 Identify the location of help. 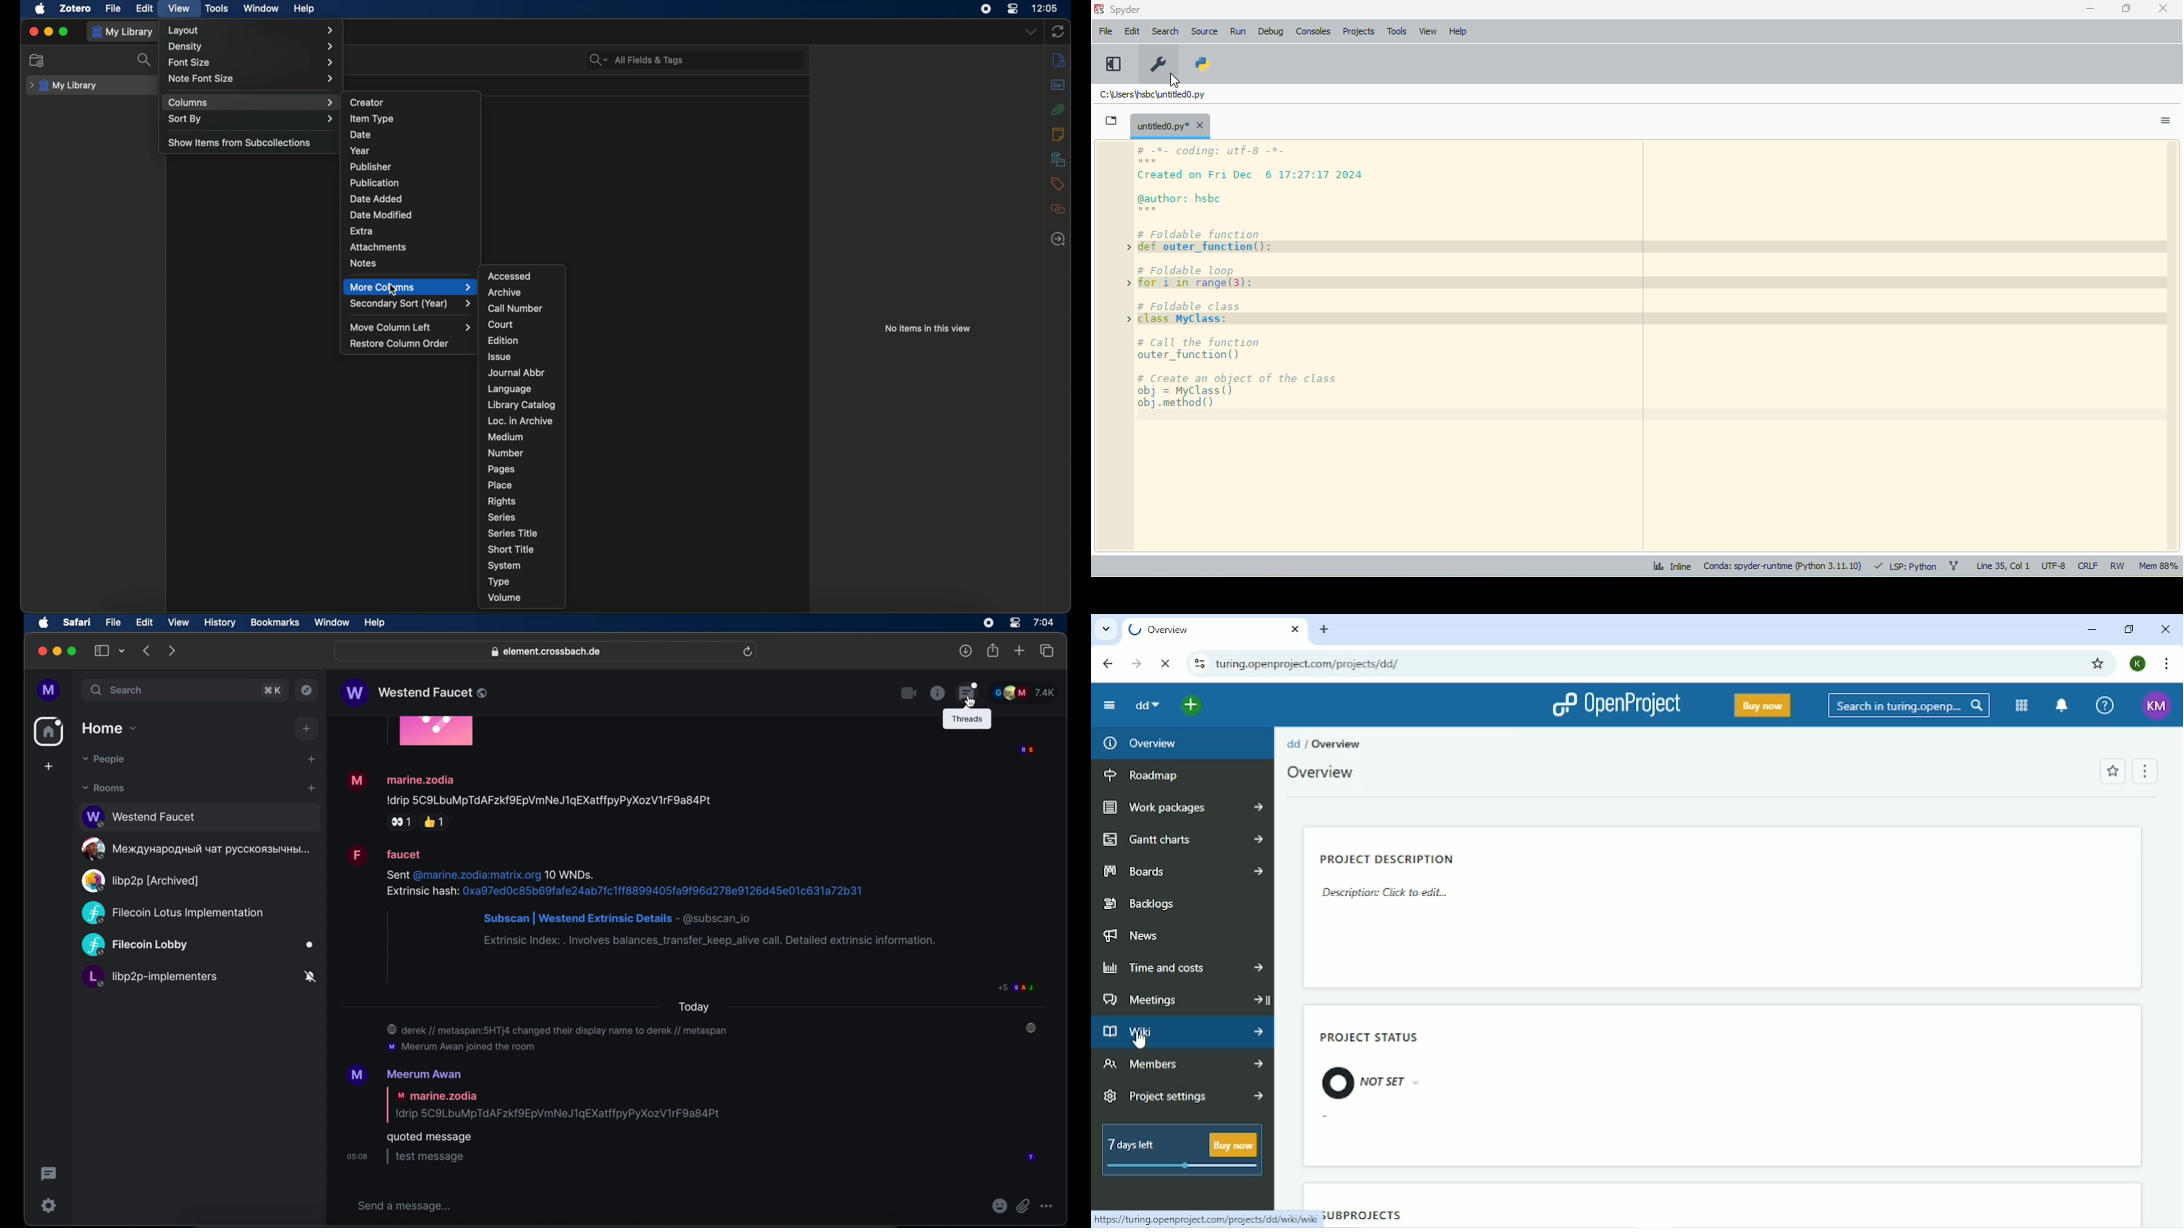
(305, 9).